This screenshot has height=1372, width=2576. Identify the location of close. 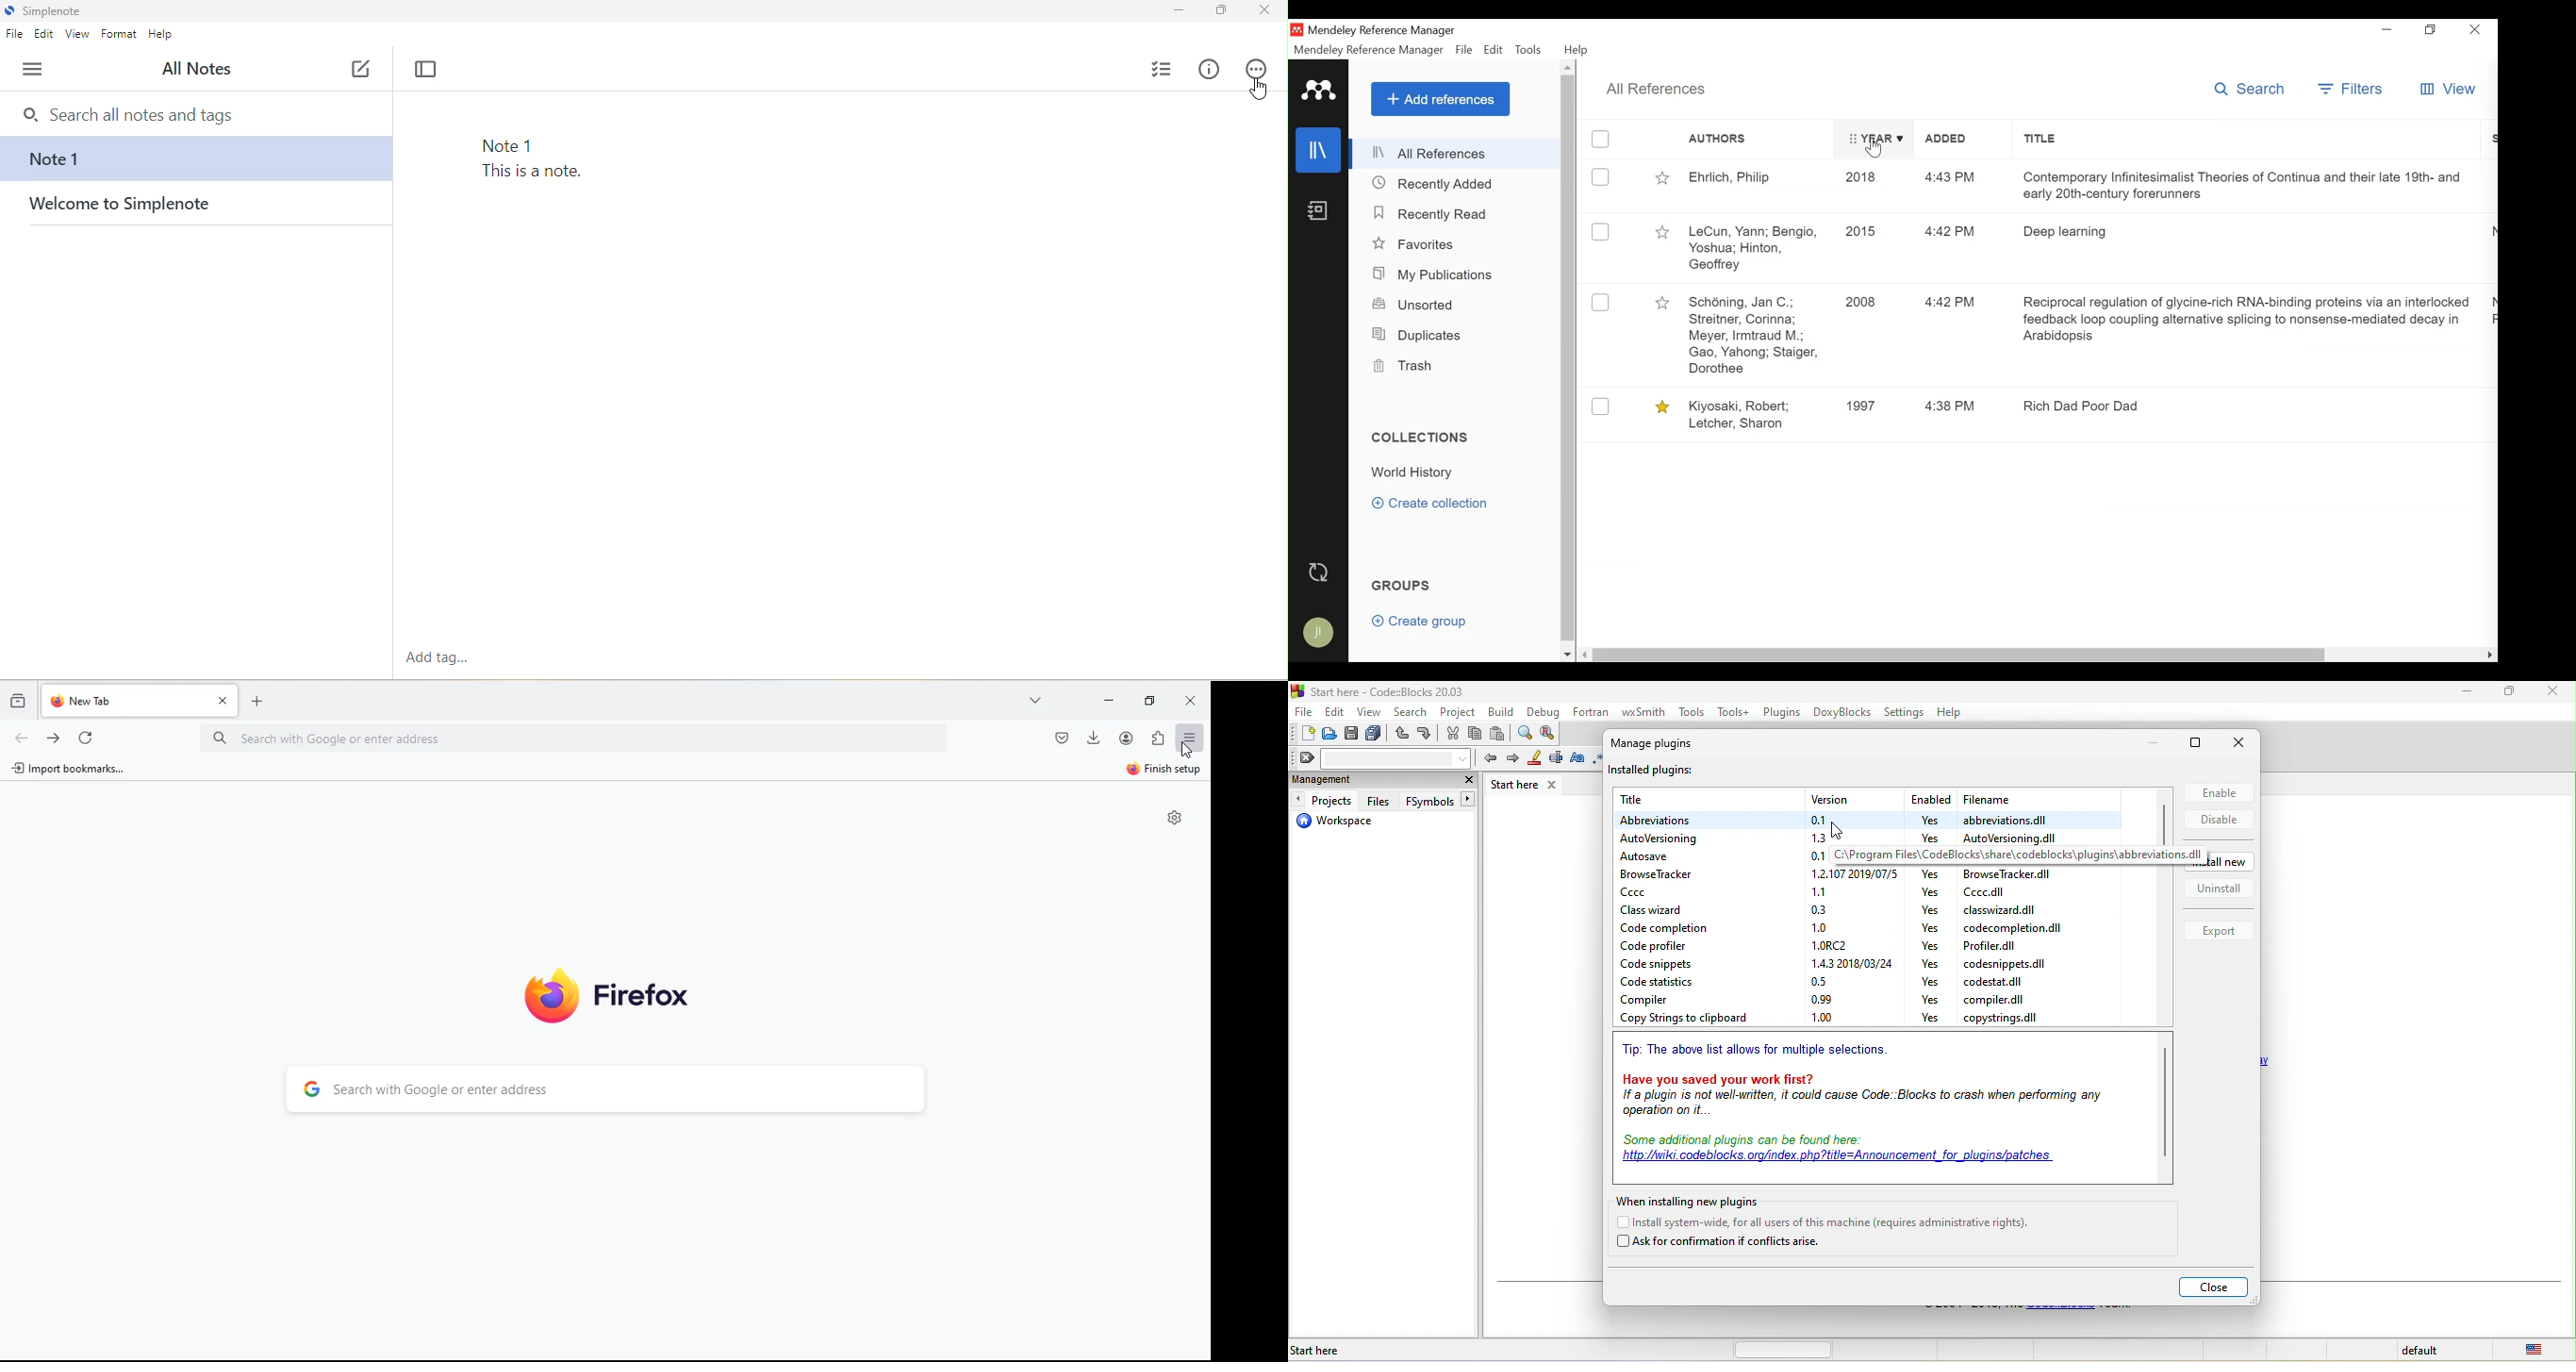
(2216, 1286).